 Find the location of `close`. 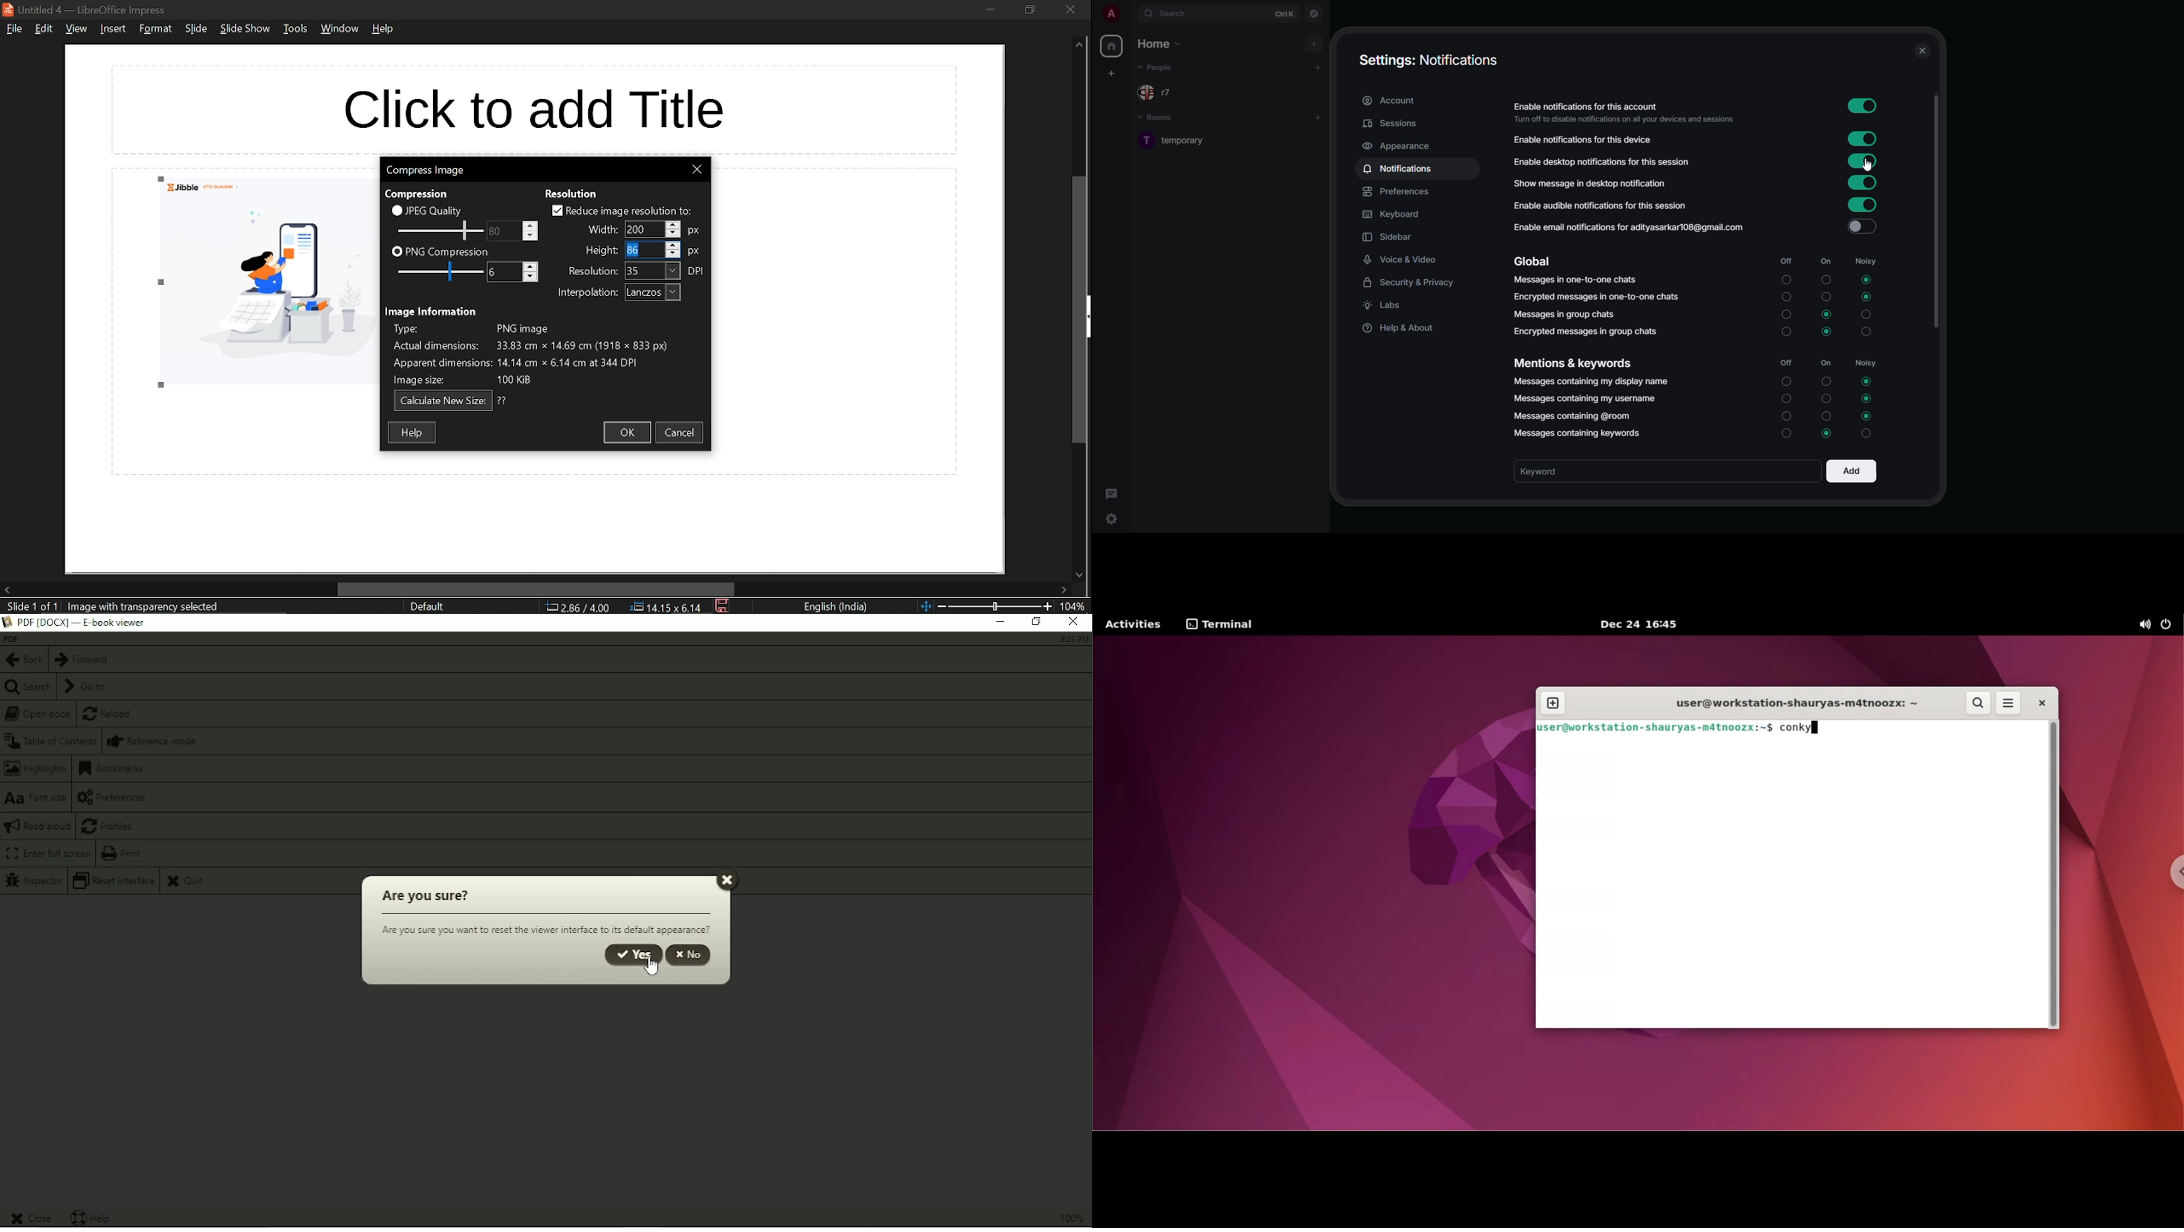

close is located at coordinates (1922, 50).